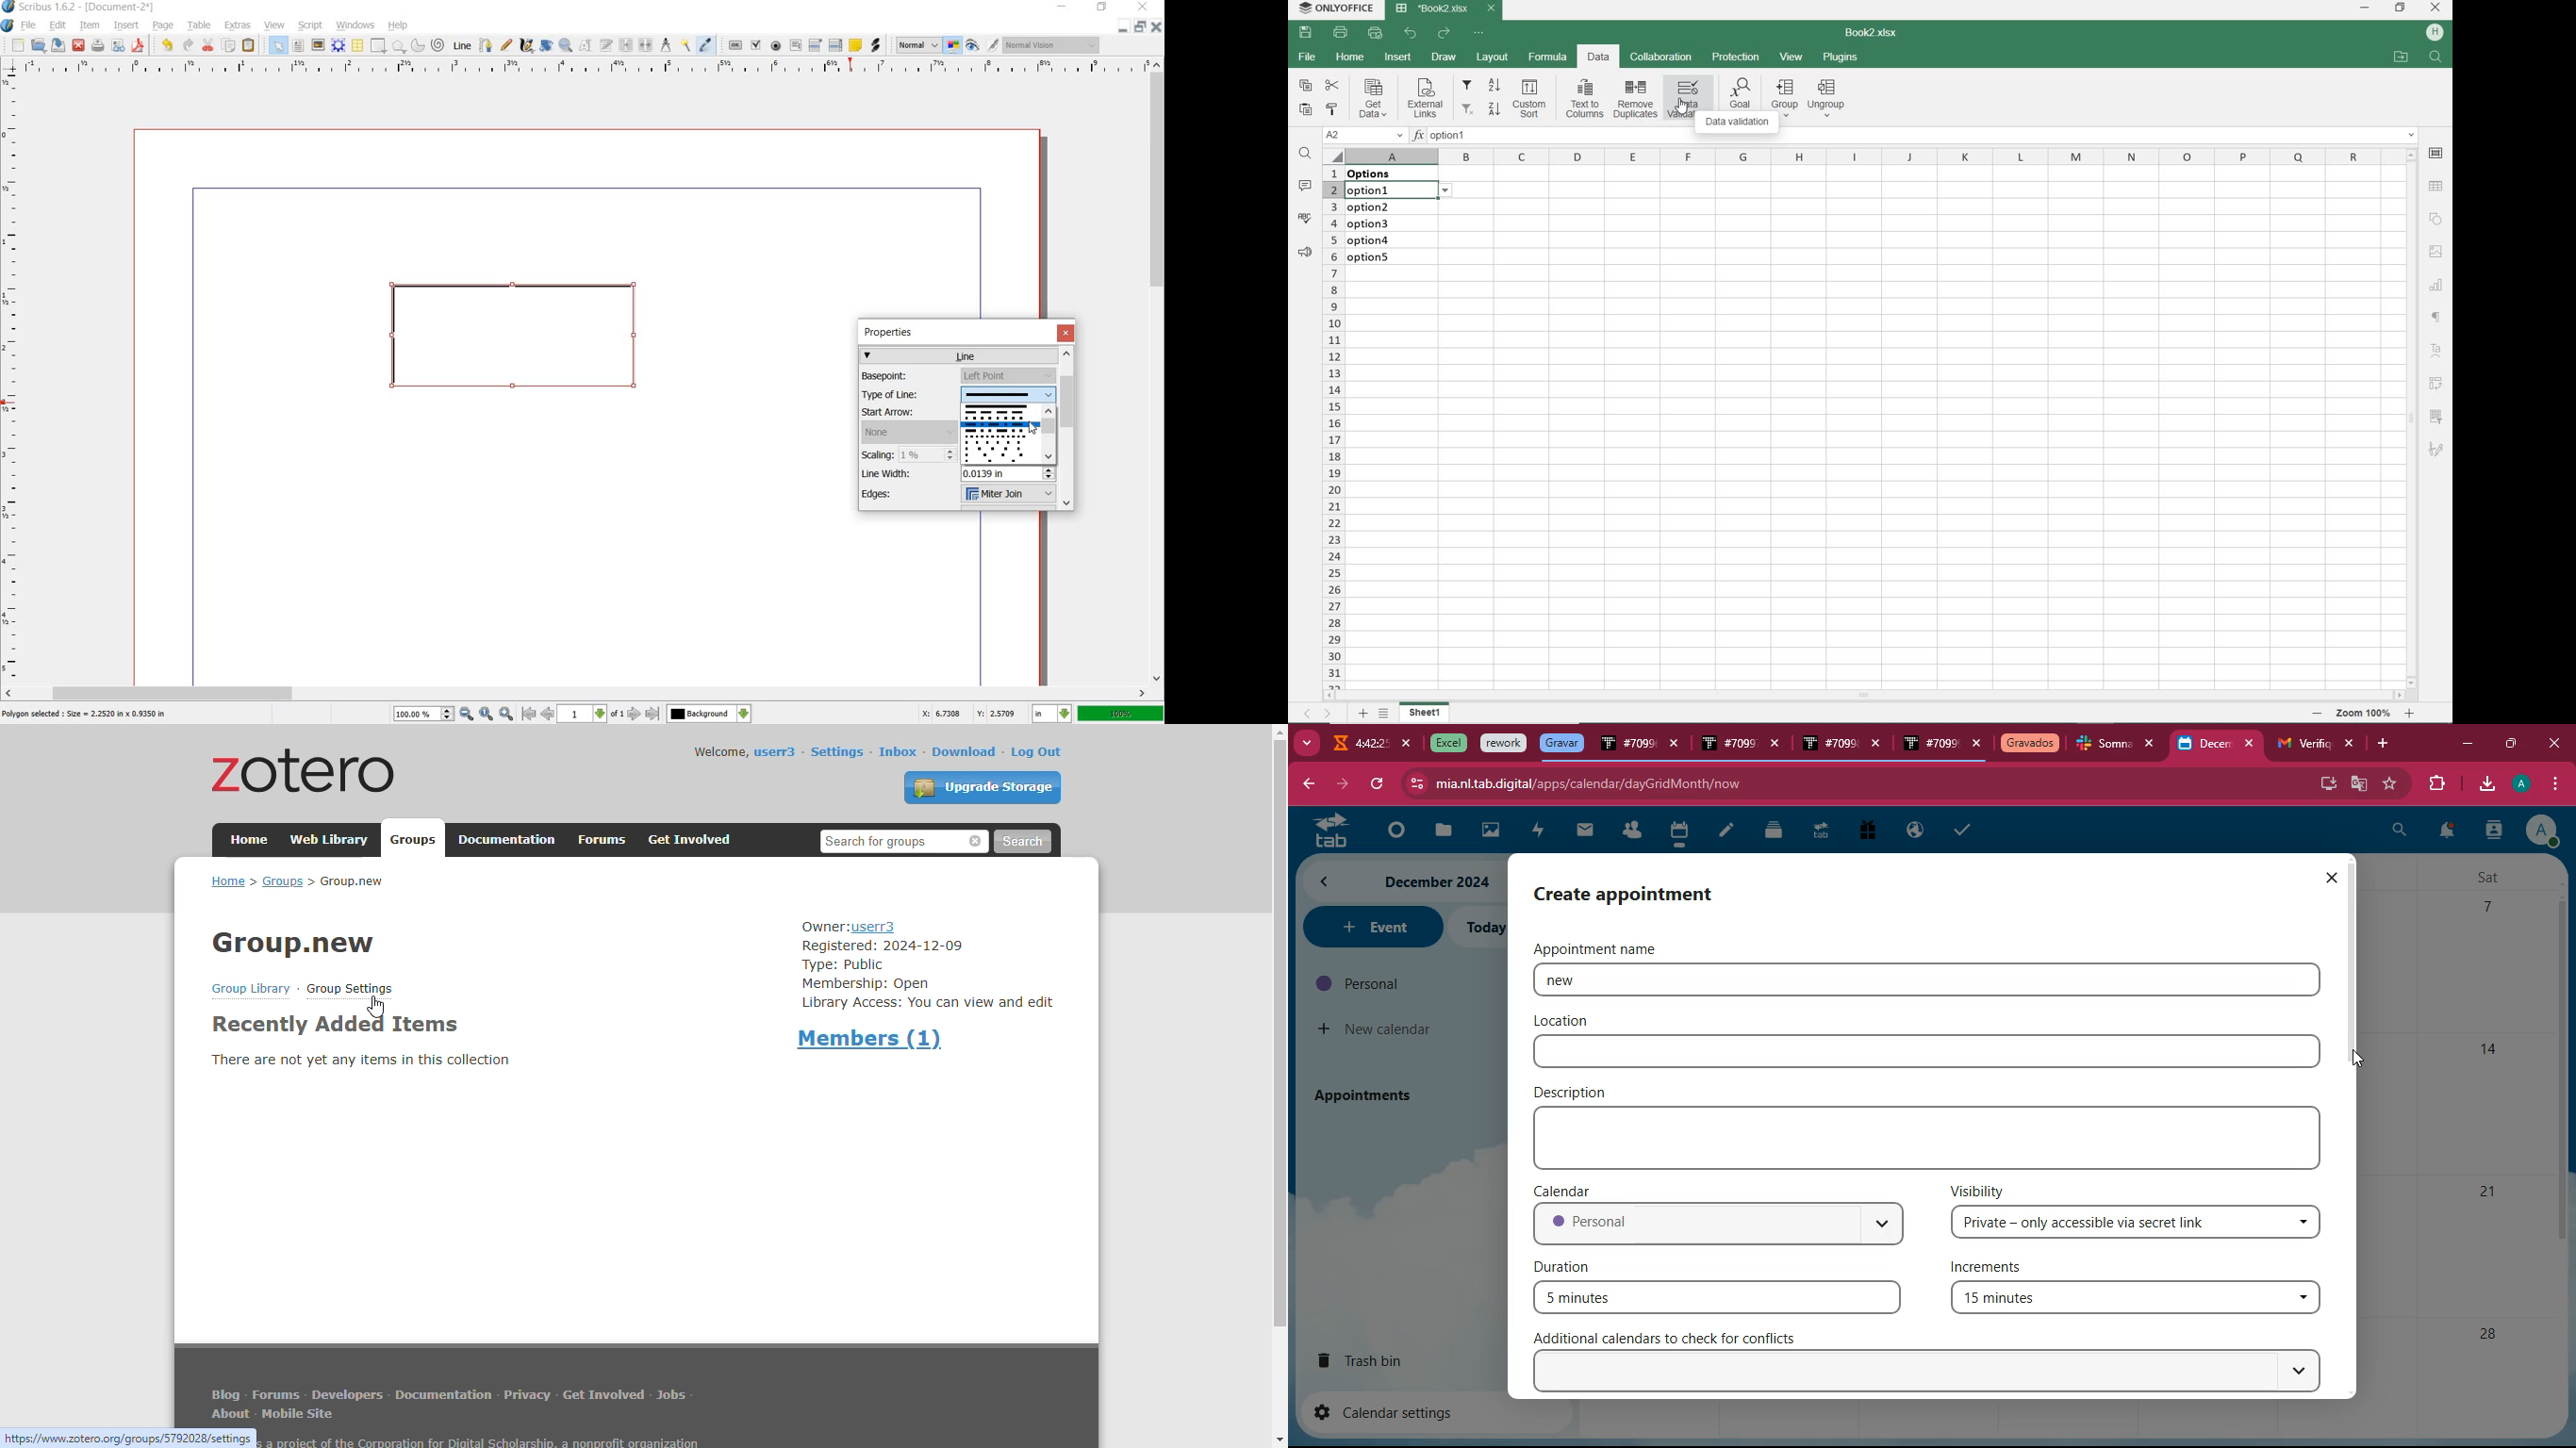  Describe the element at coordinates (515, 341) in the screenshot. I see `shape created` at that location.